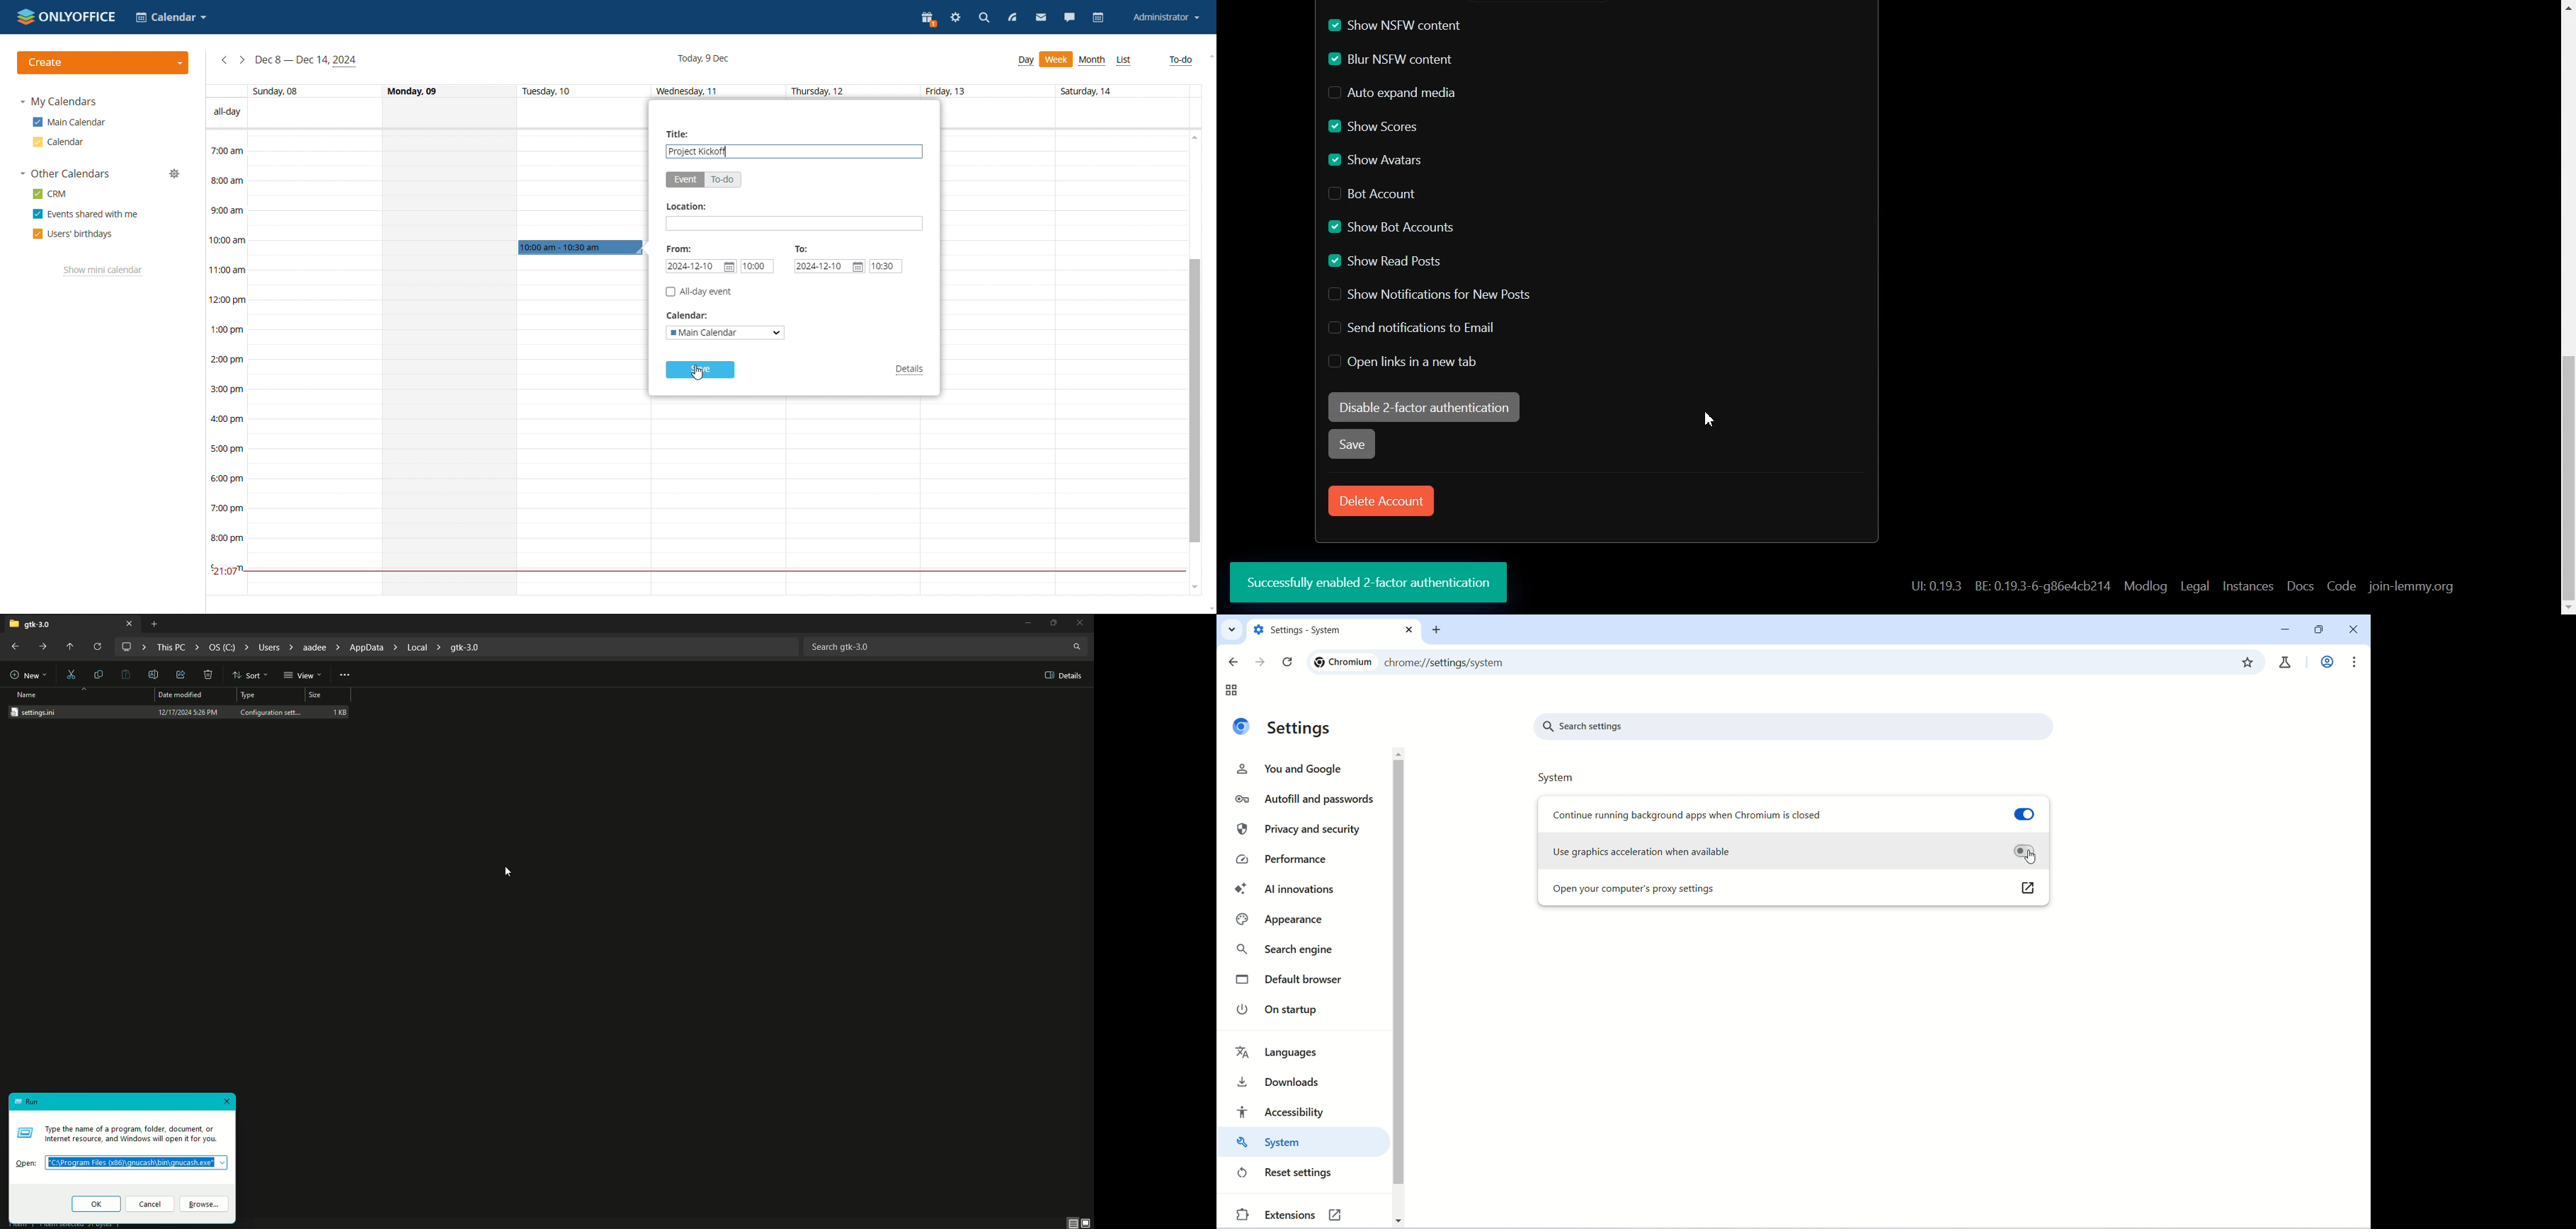 The width and height of the screenshot is (2576, 1232). What do you see at coordinates (1381, 501) in the screenshot?
I see `Delete Account` at bounding box center [1381, 501].